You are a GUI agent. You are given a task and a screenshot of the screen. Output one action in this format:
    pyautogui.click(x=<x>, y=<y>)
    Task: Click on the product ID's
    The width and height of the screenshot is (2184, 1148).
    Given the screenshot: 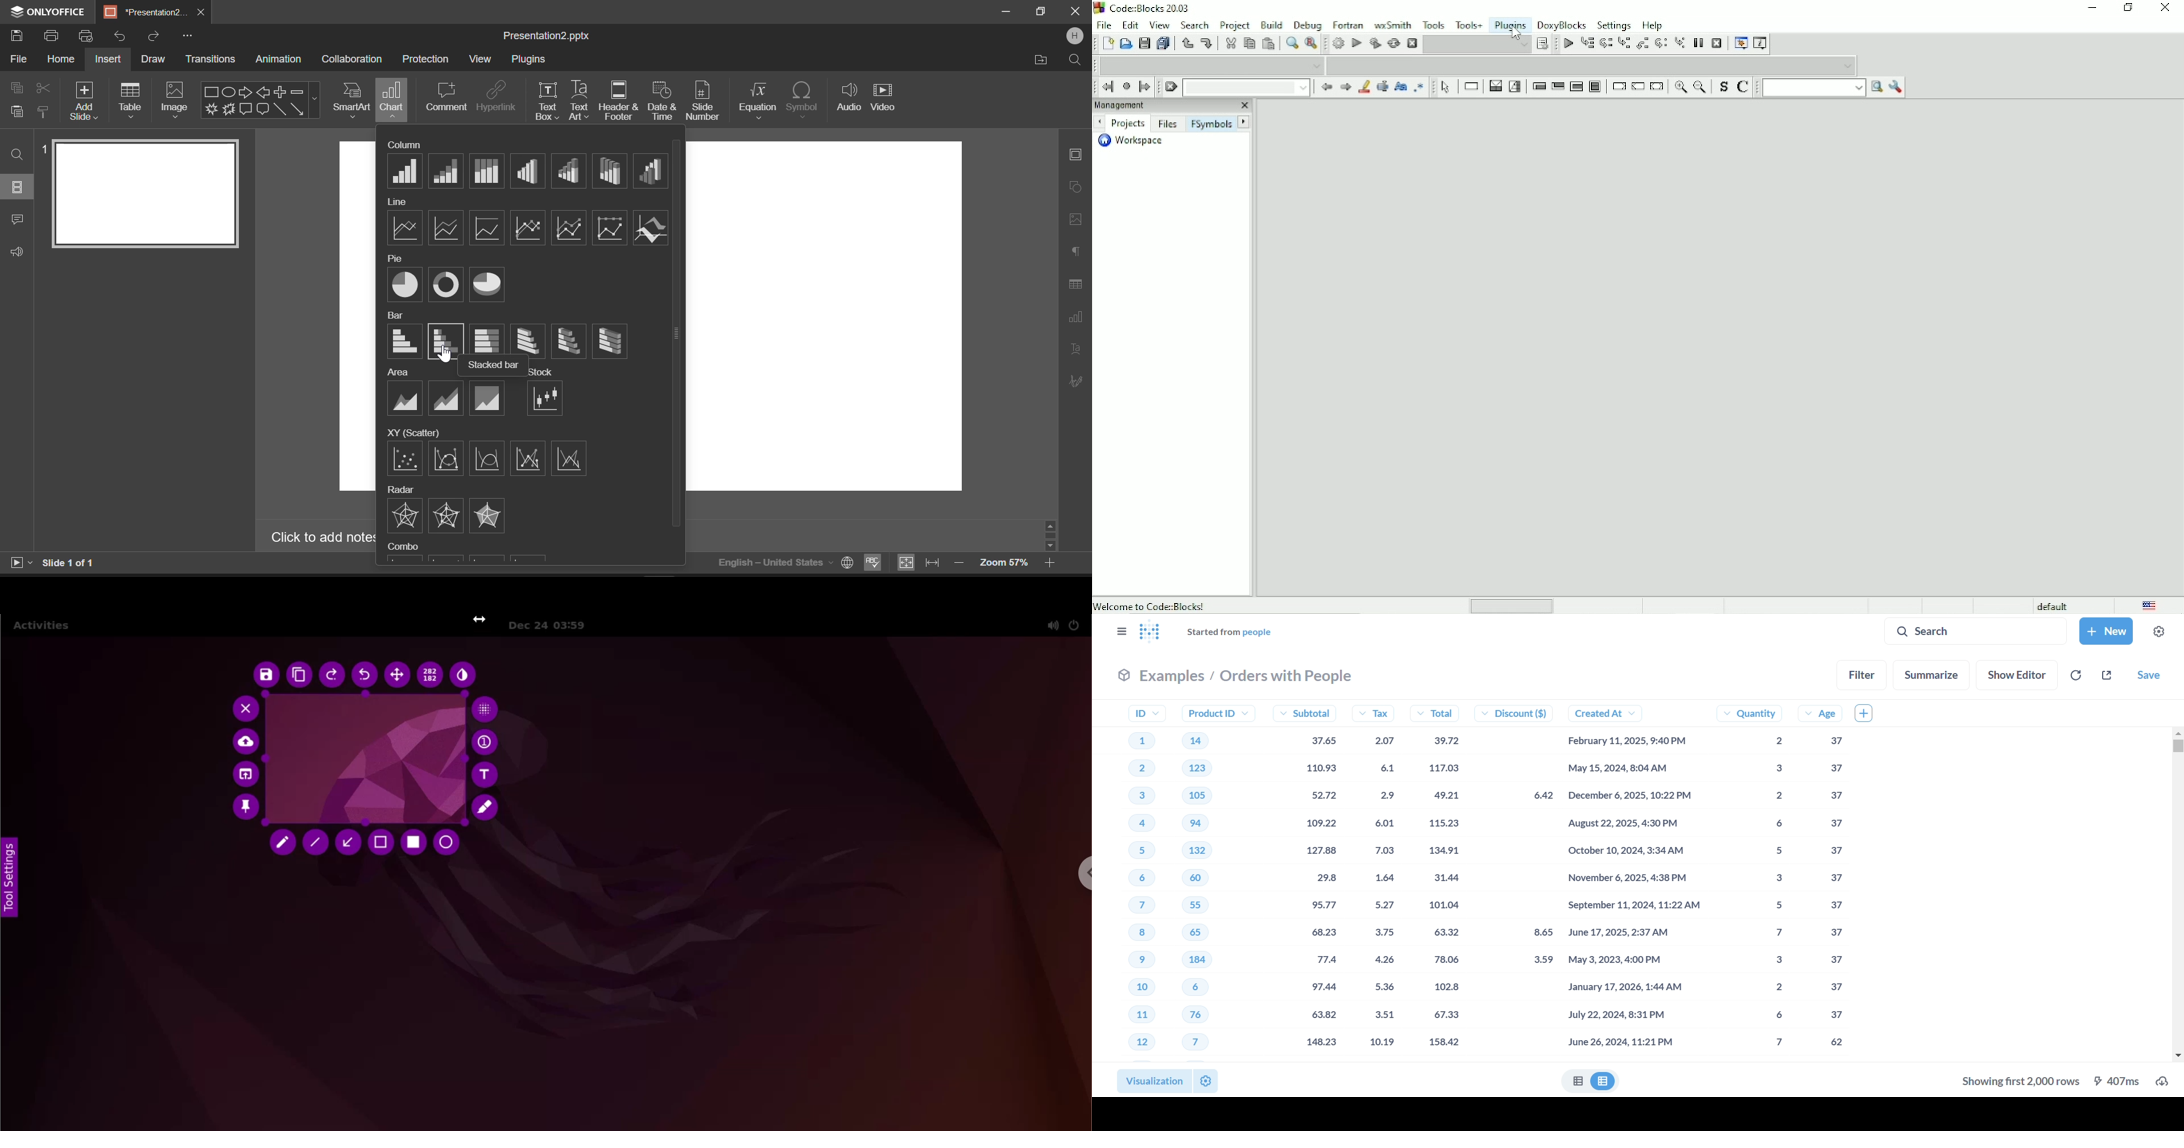 What is the action you would take?
    pyautogui.click(x=1218, y=882)
    